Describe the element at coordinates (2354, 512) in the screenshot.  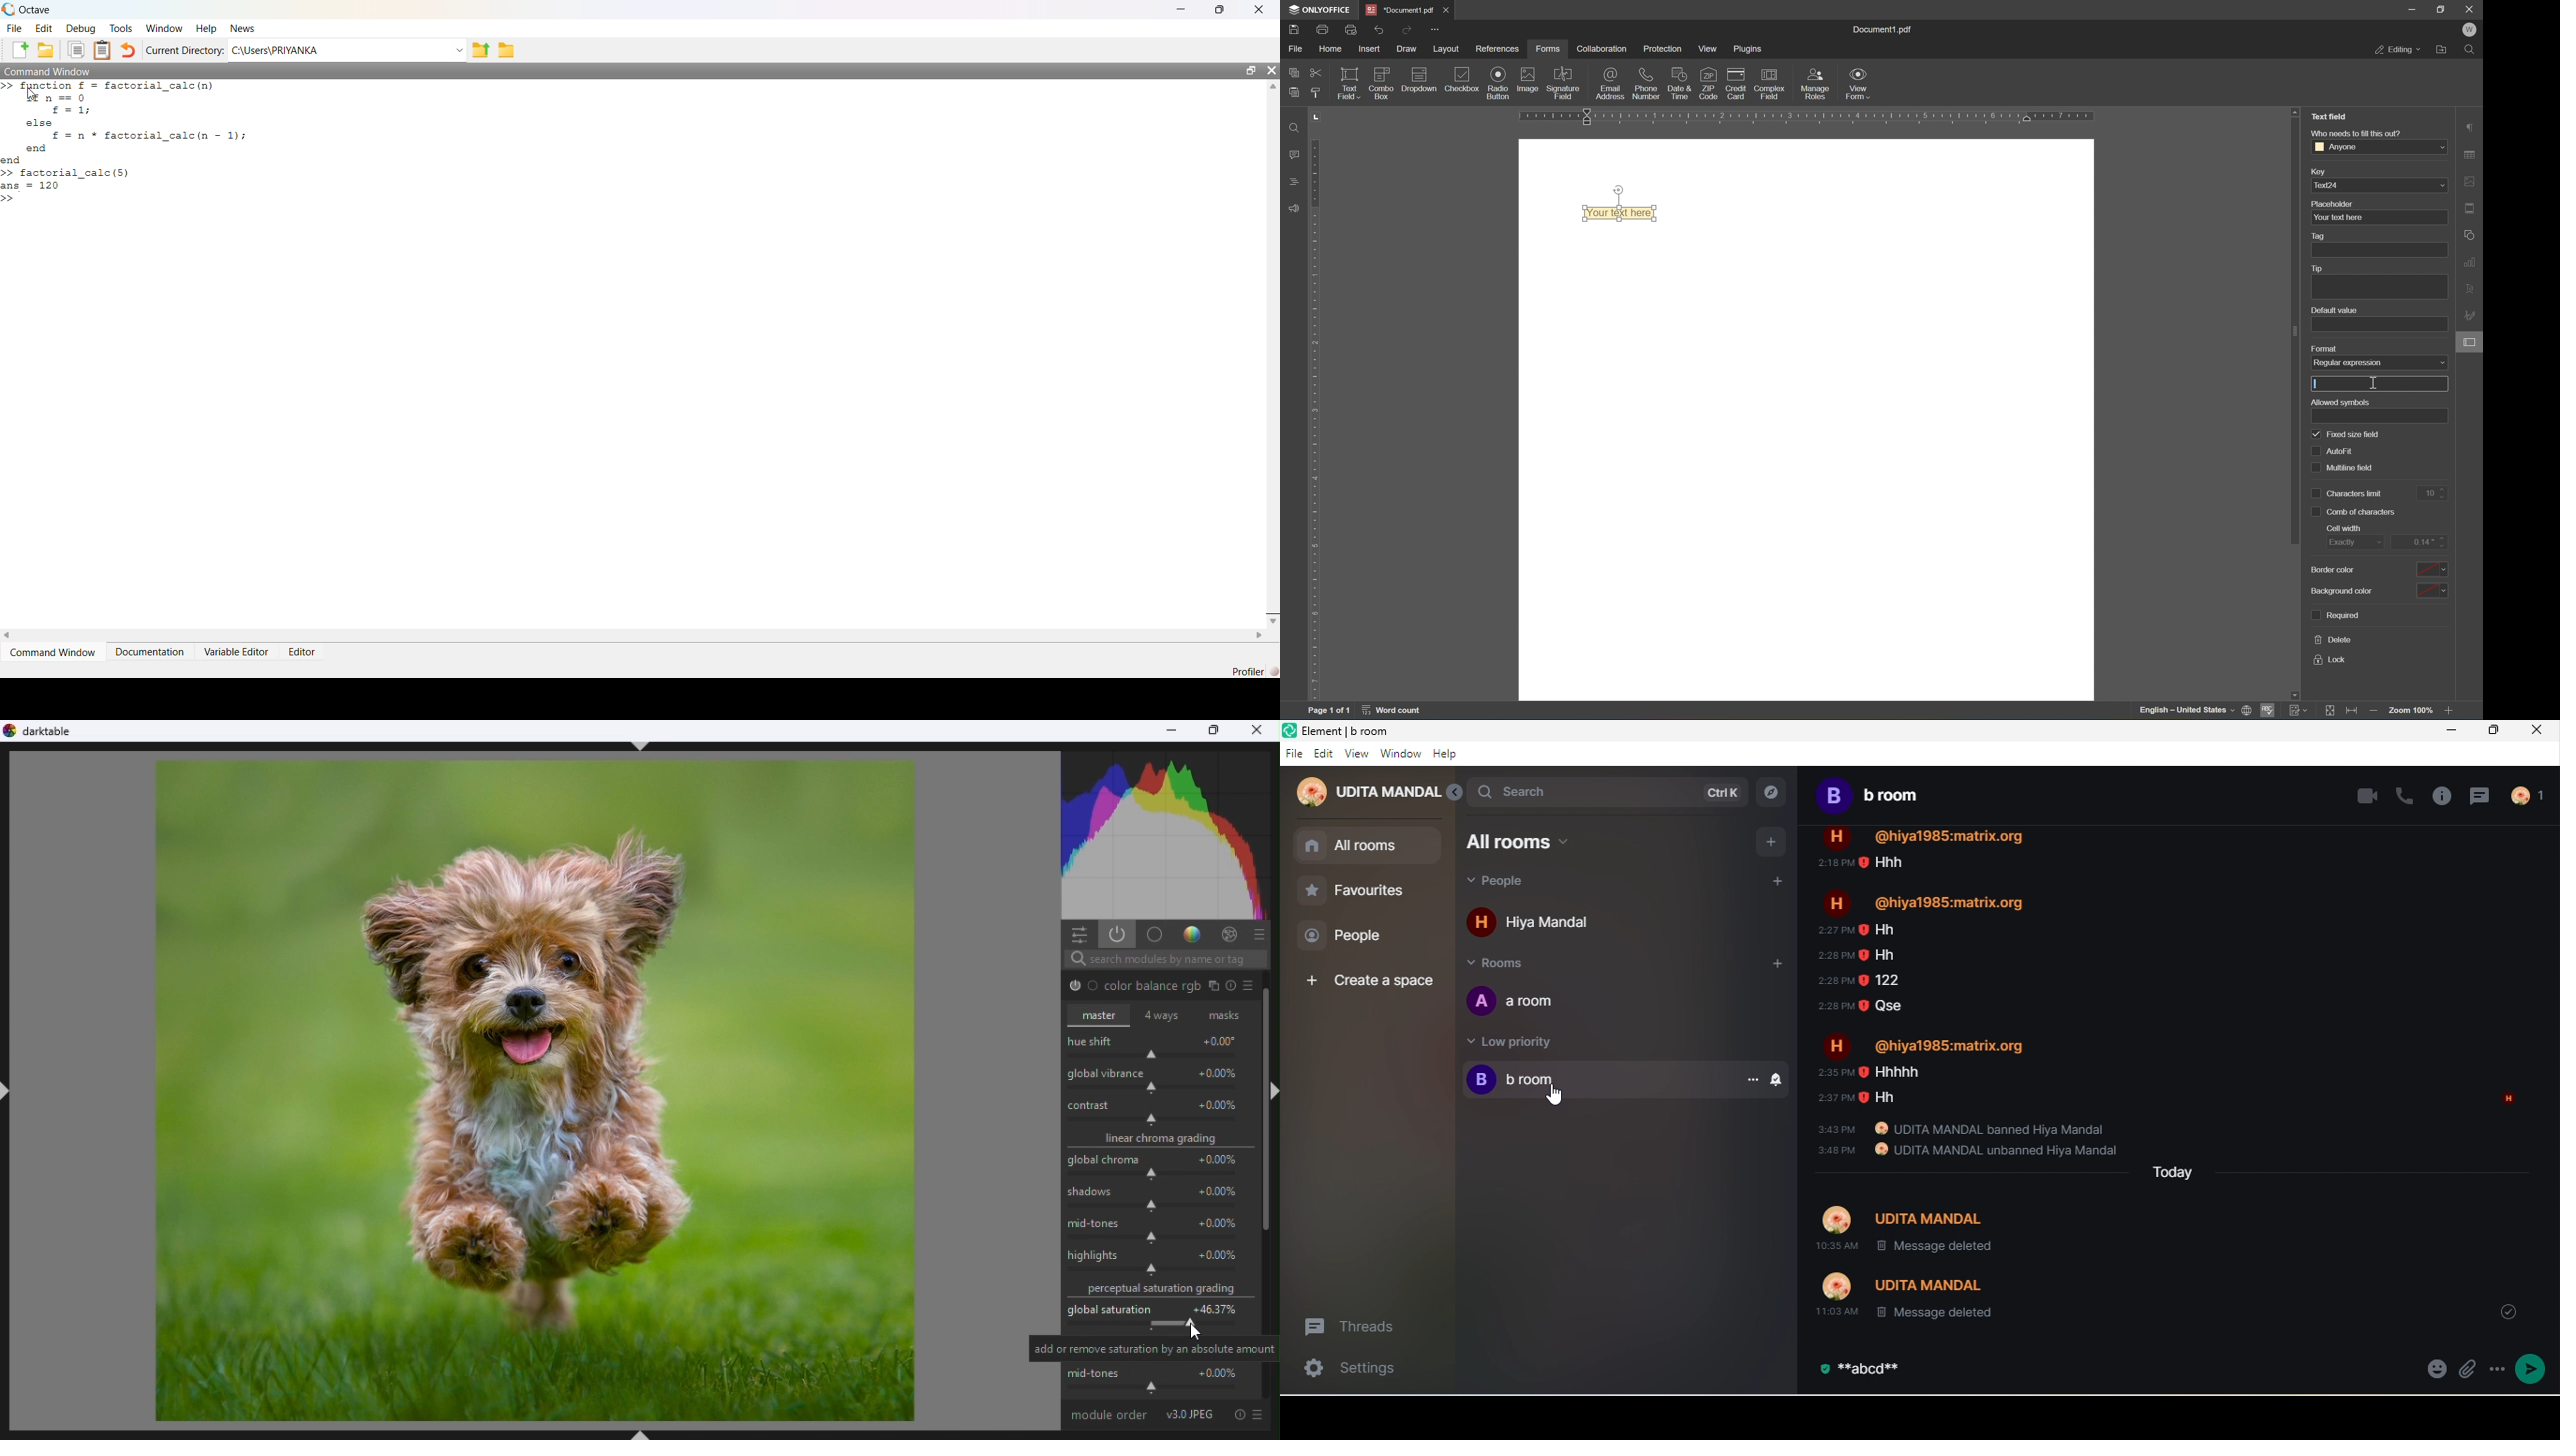
I see `comb of characters` at that location.